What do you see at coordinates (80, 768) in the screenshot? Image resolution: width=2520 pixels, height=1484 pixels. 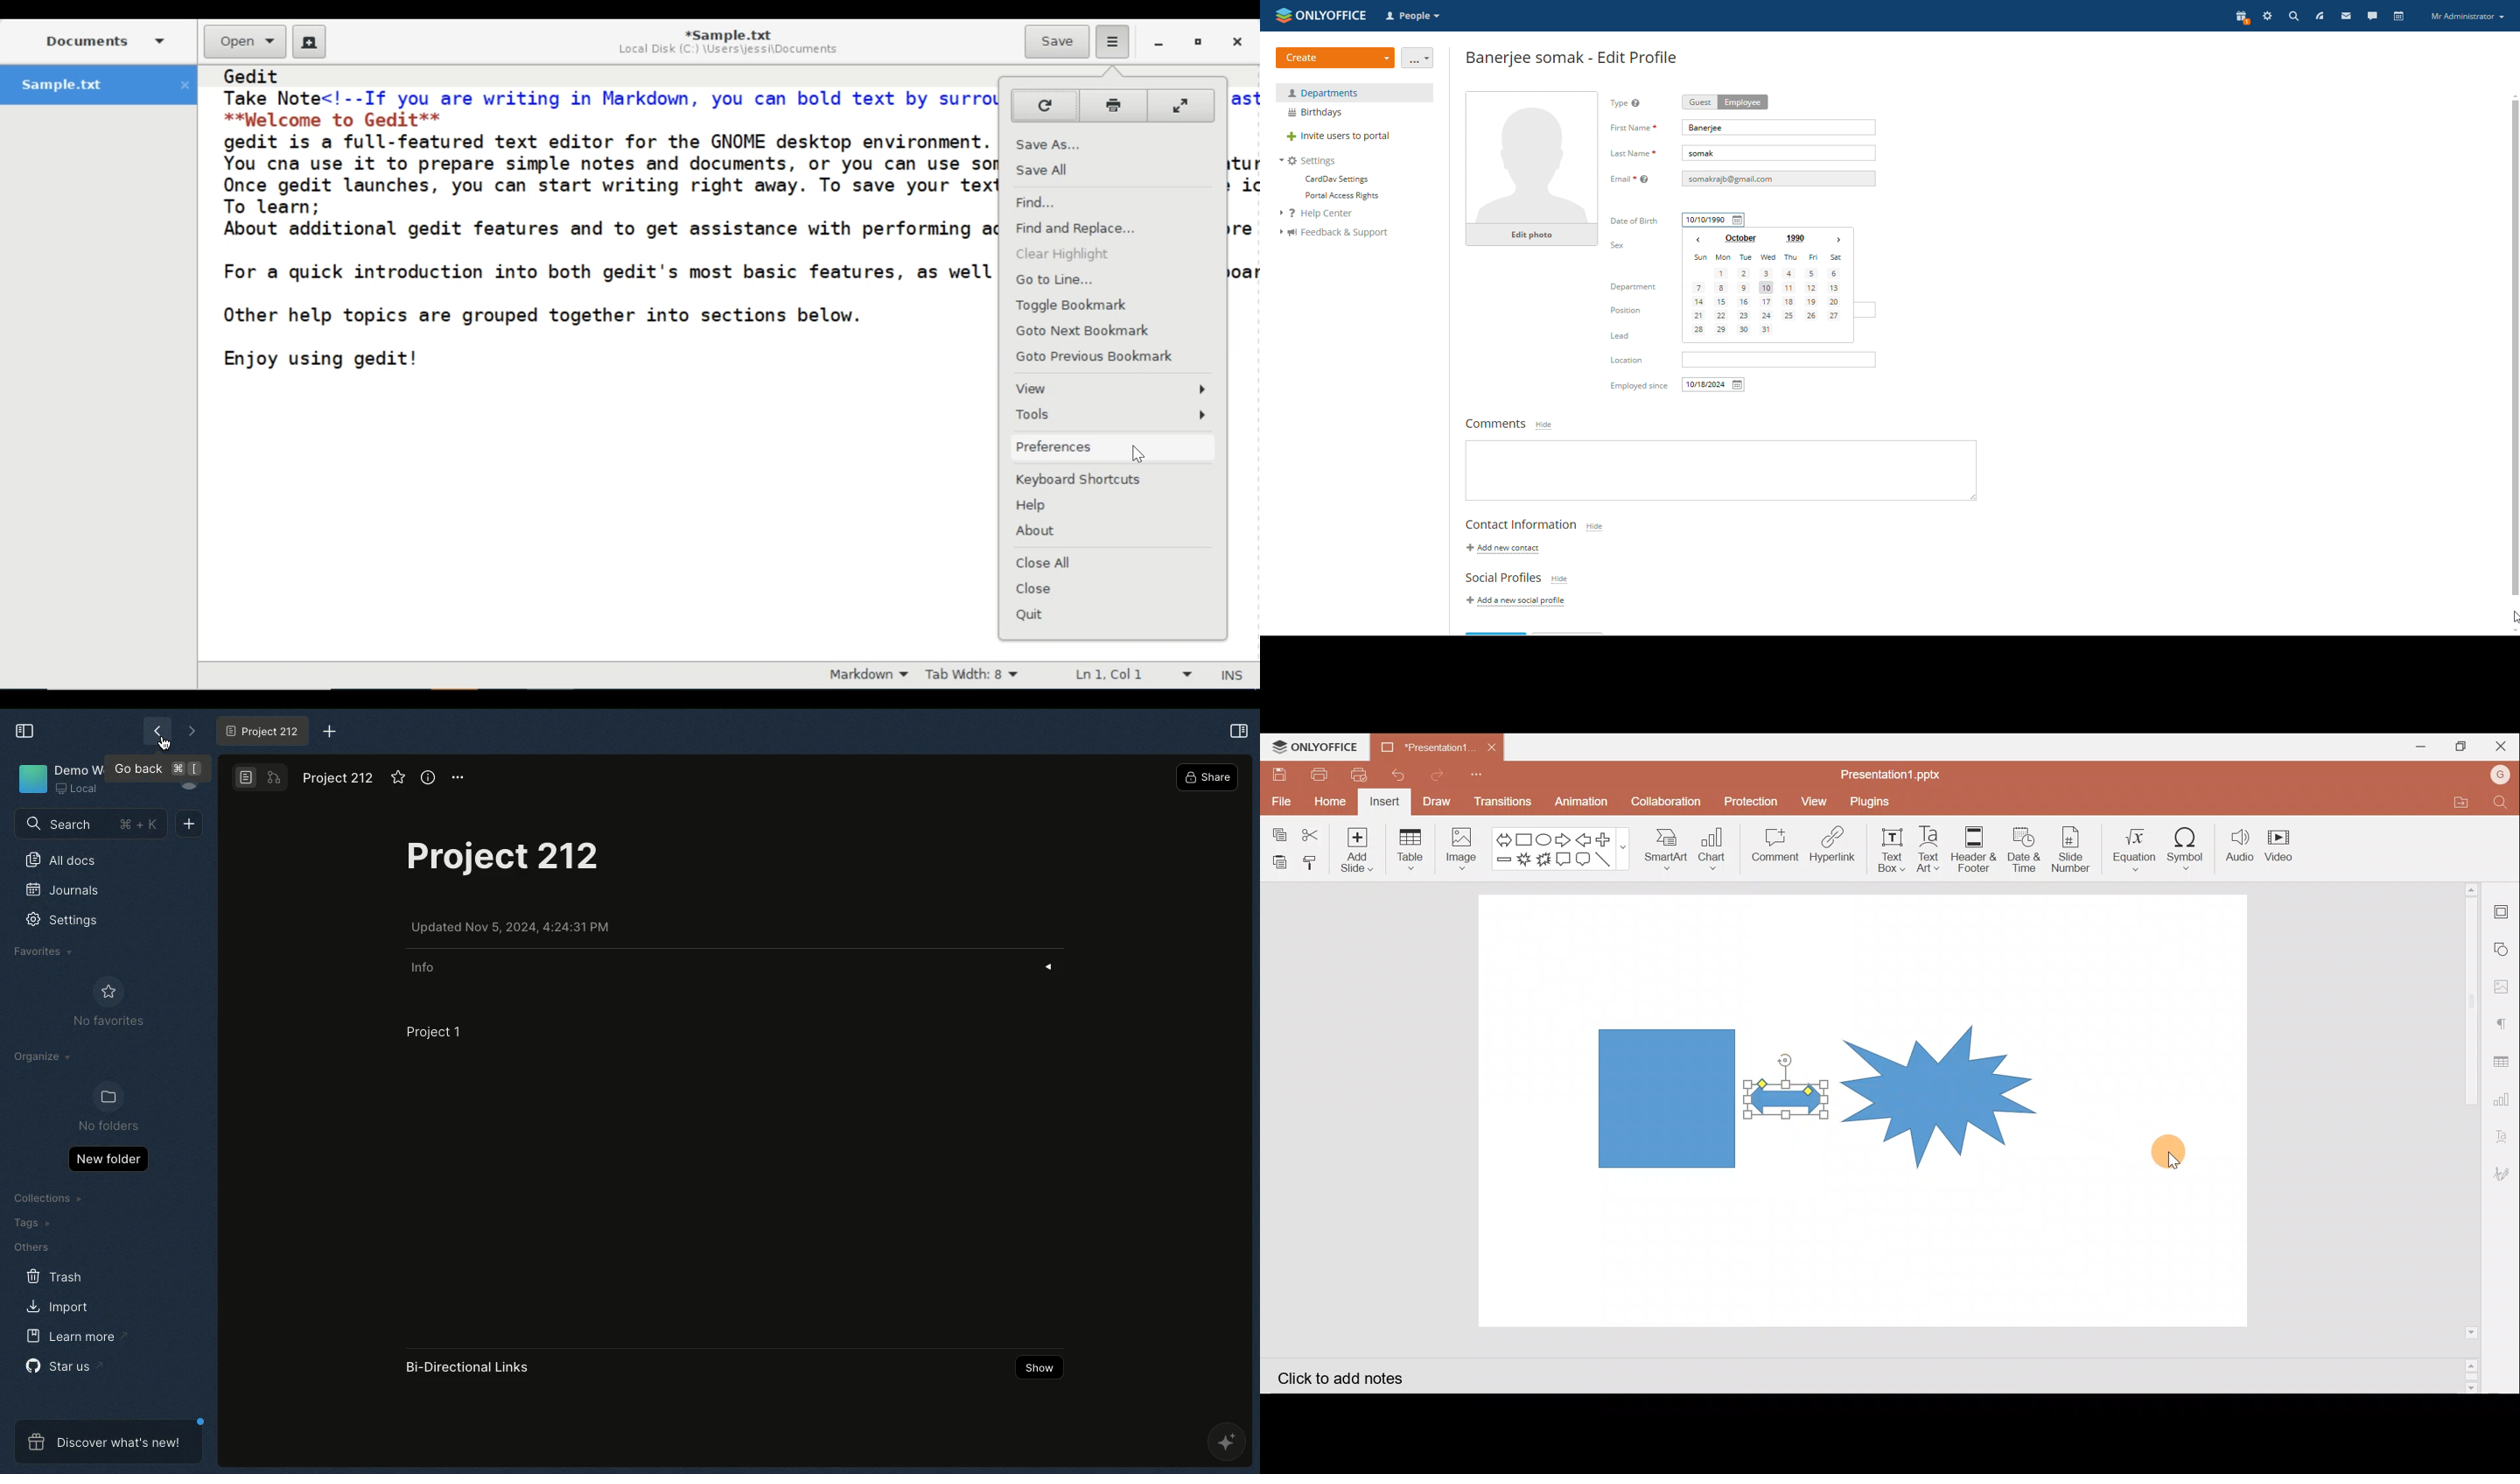 I see `Demo workspace` at bounding box center [80, 768].